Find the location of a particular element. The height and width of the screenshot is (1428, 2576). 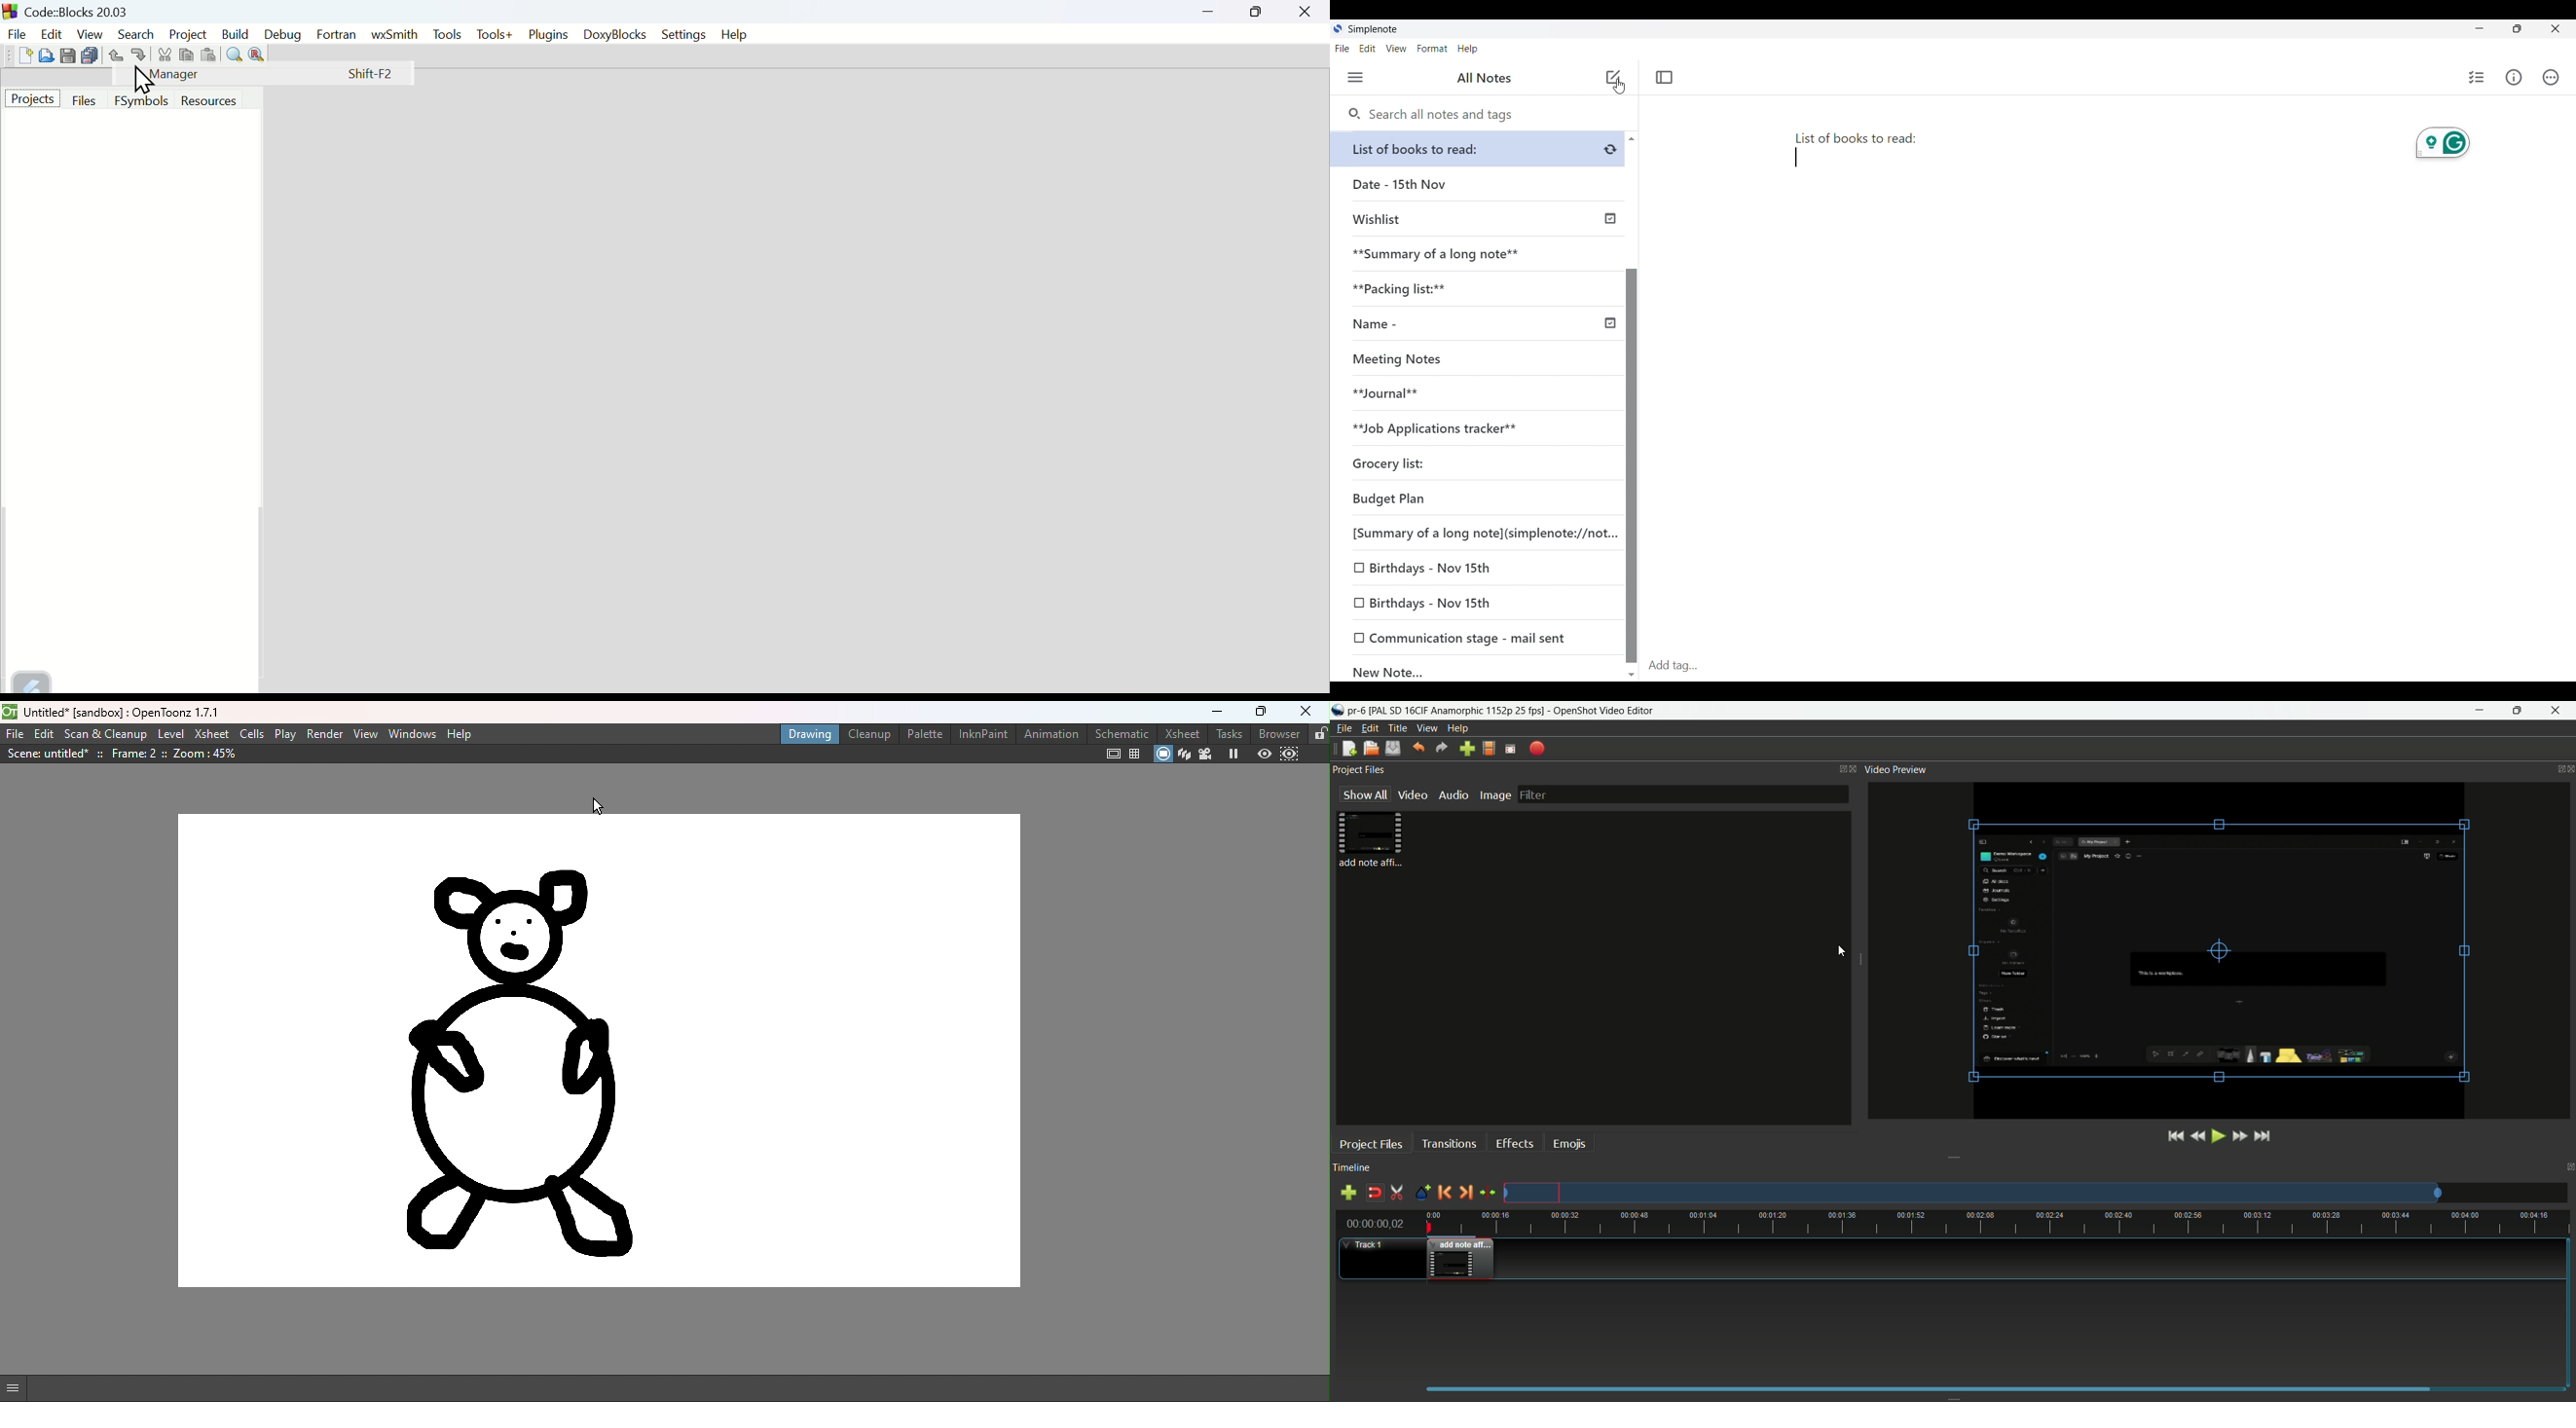

Preview is located at coordinates (1261, 754).